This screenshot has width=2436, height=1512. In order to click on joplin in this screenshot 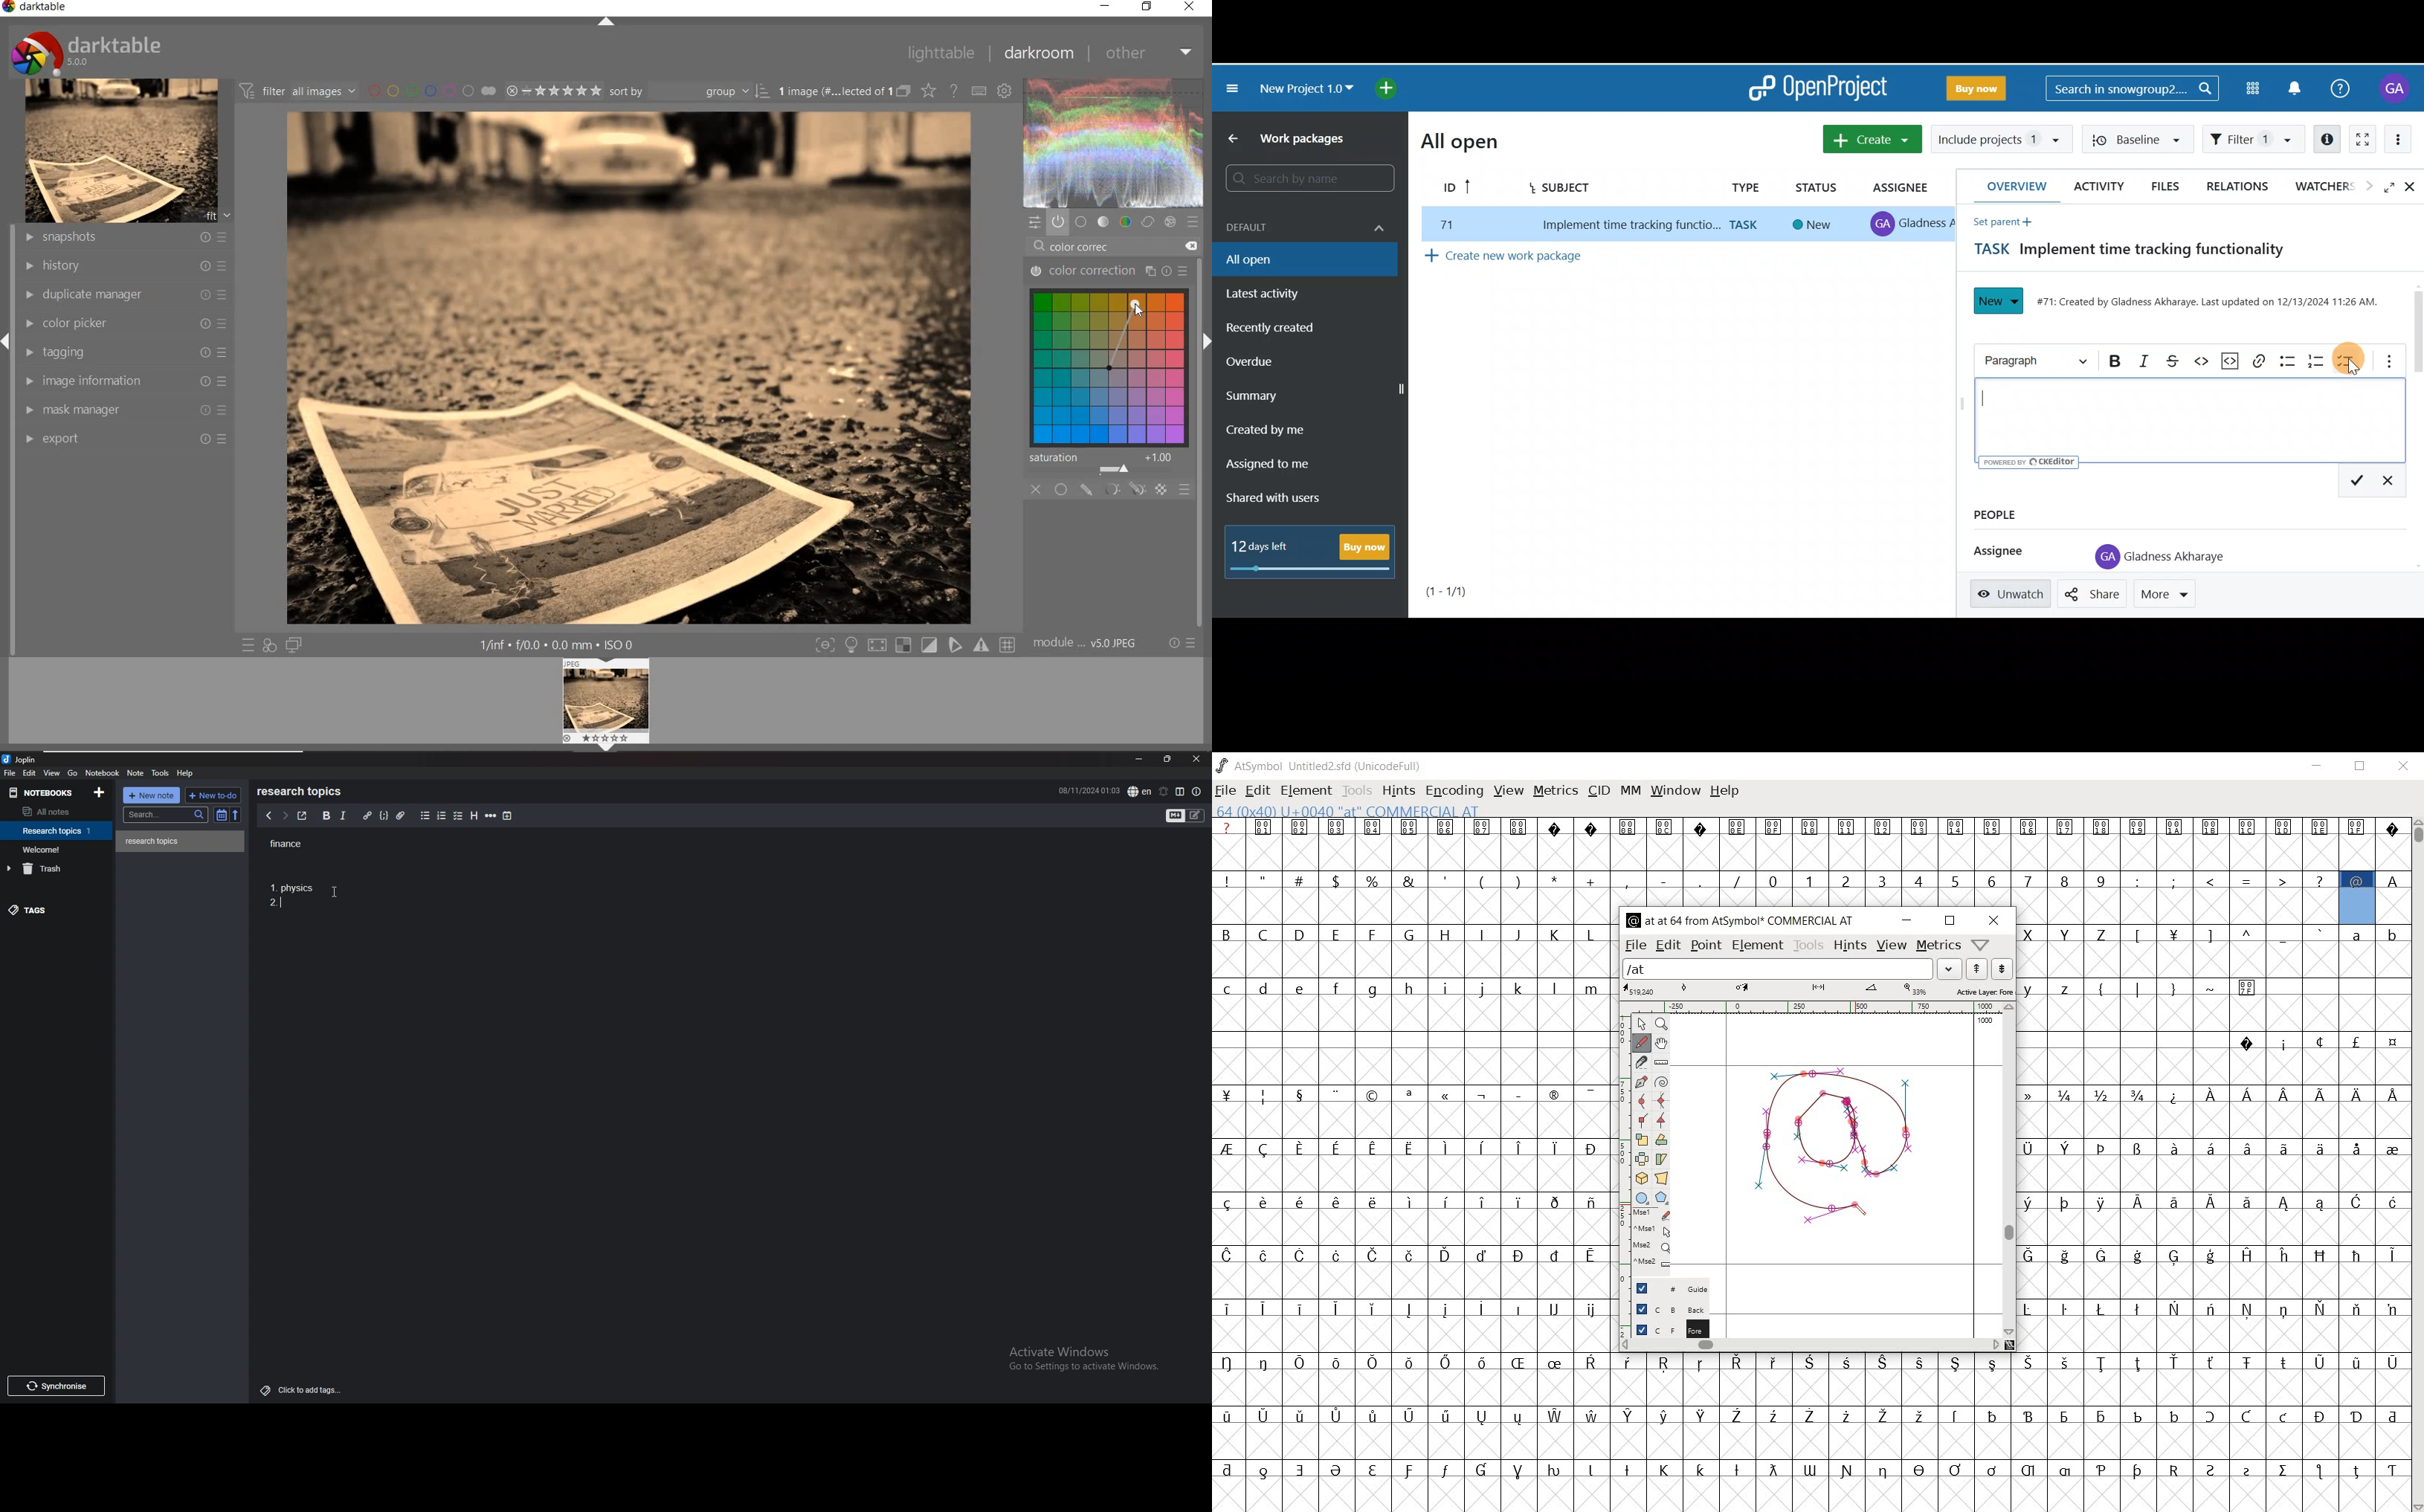, I will do `click(20, 760)`.